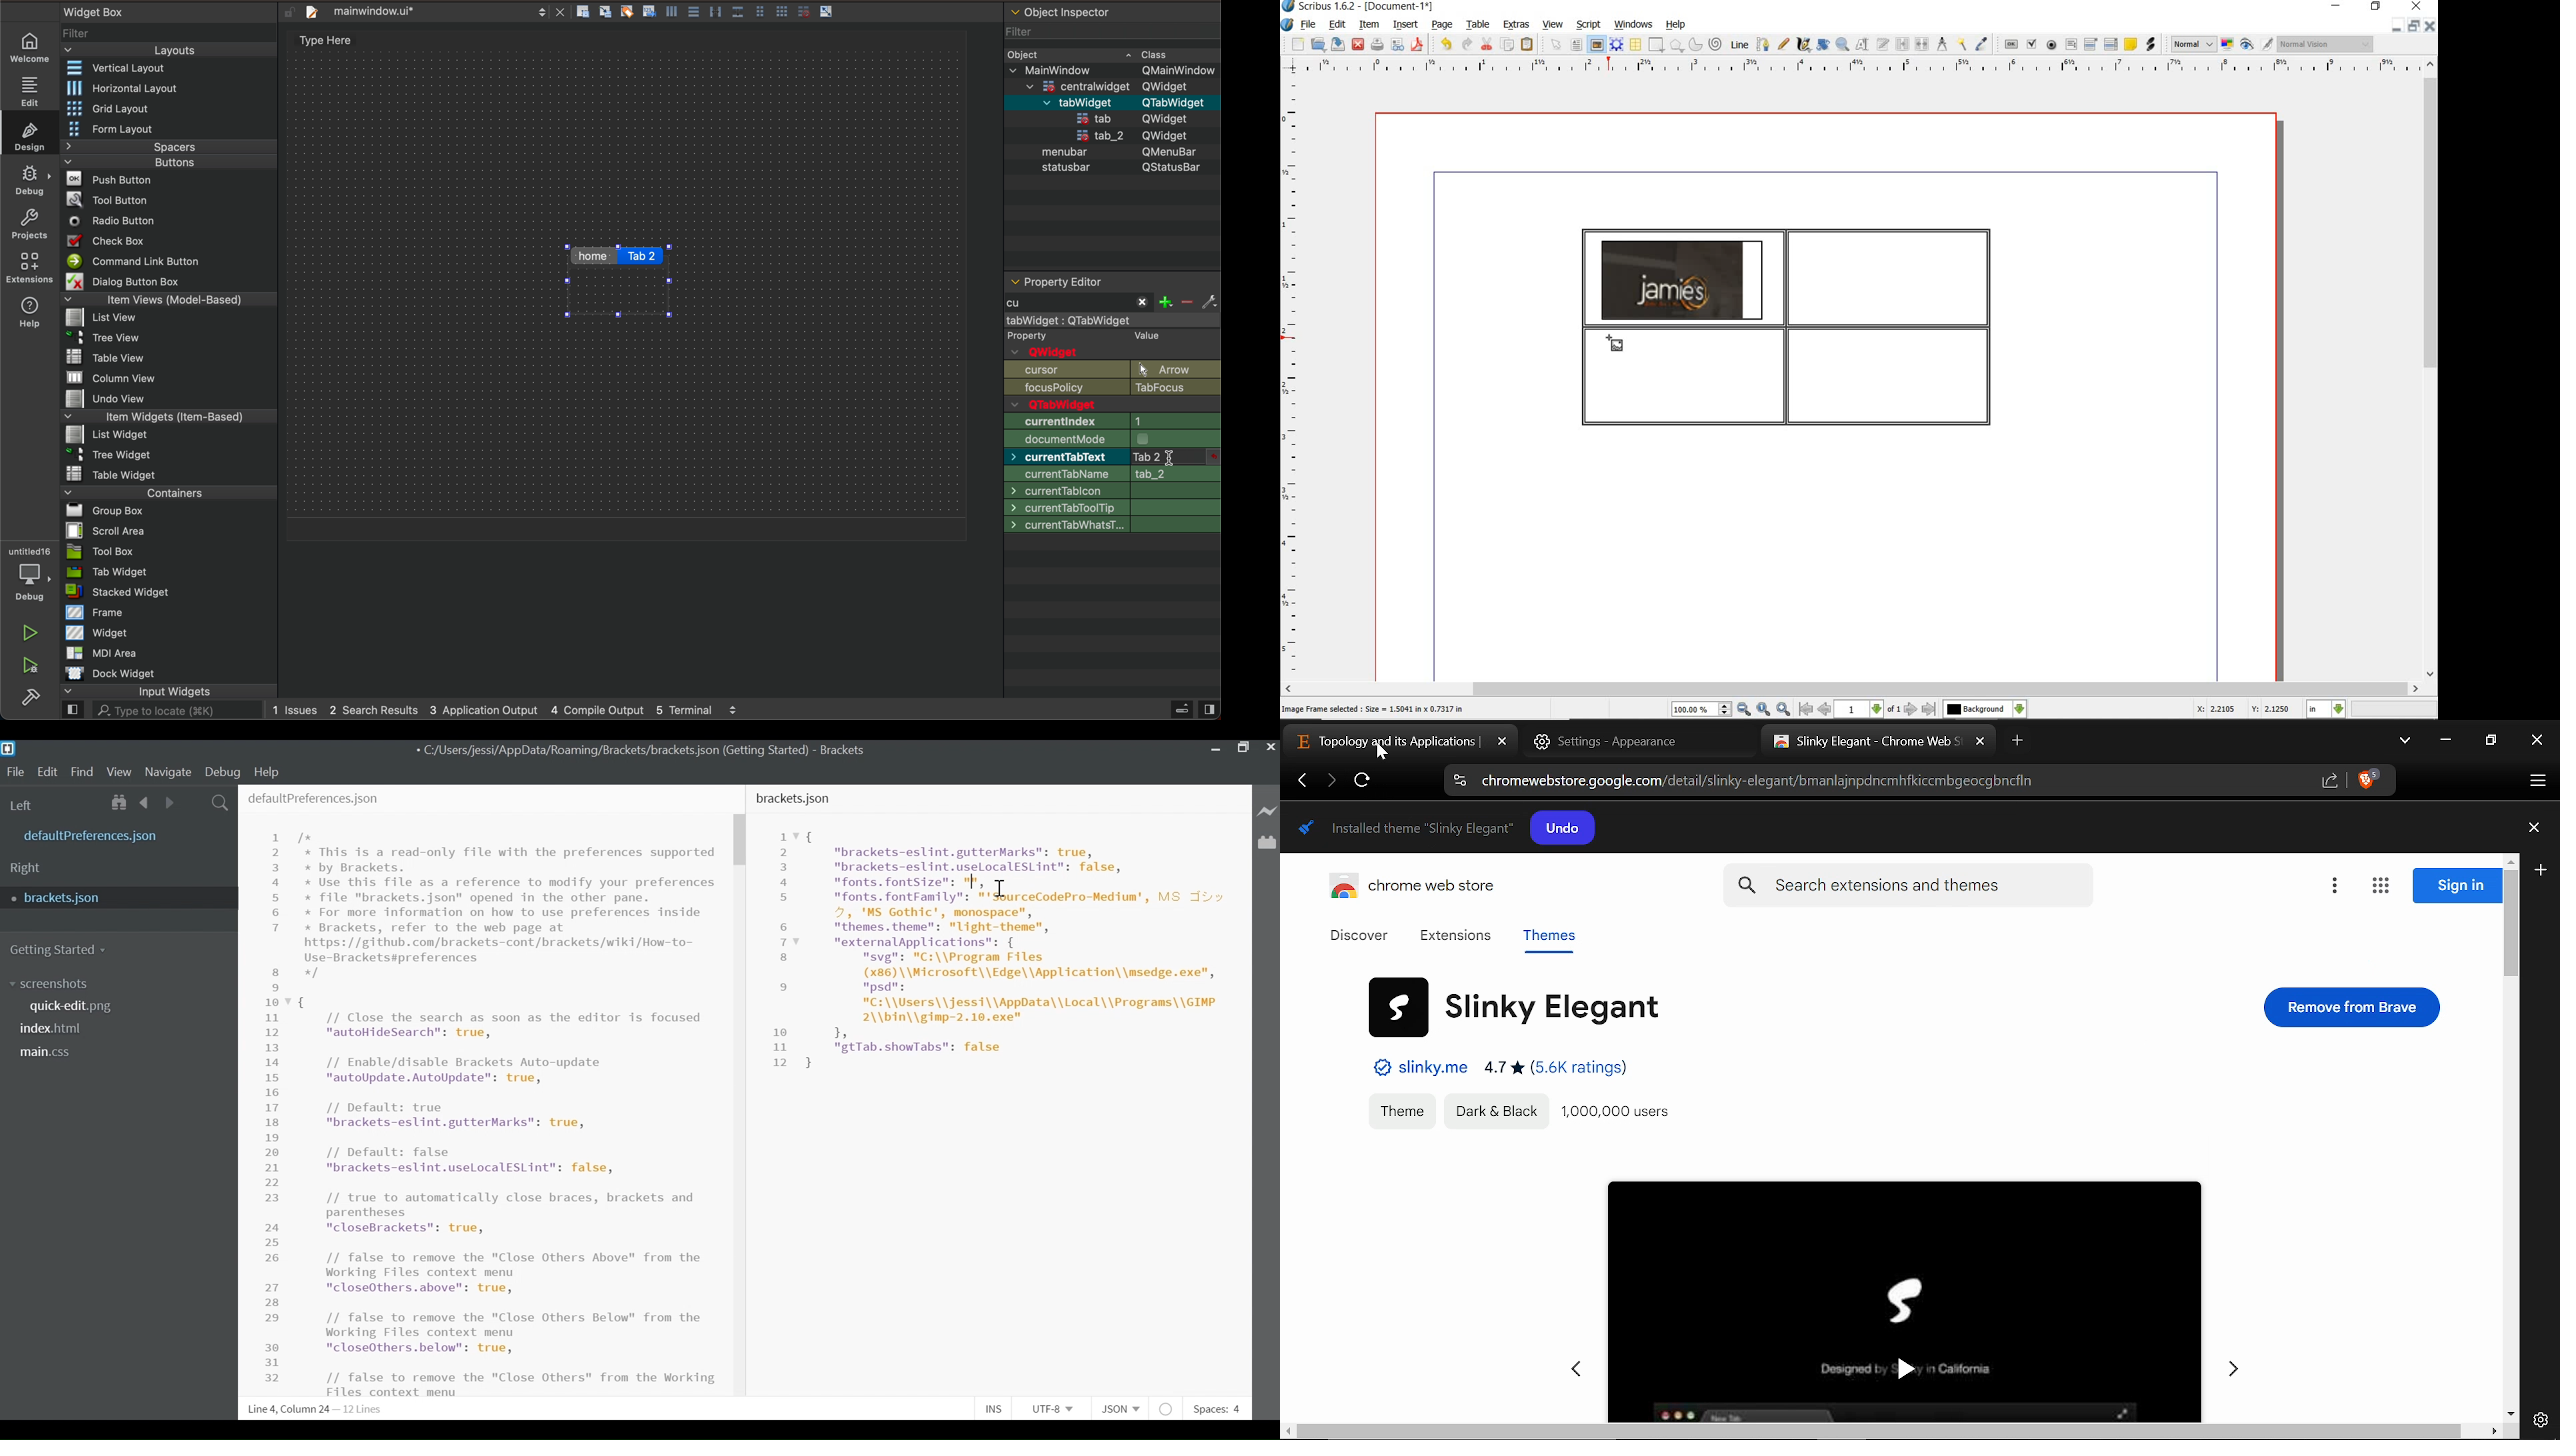 The width and height of the screenshot is (2576, 1456). I want to click on font, so click(1111, 540).